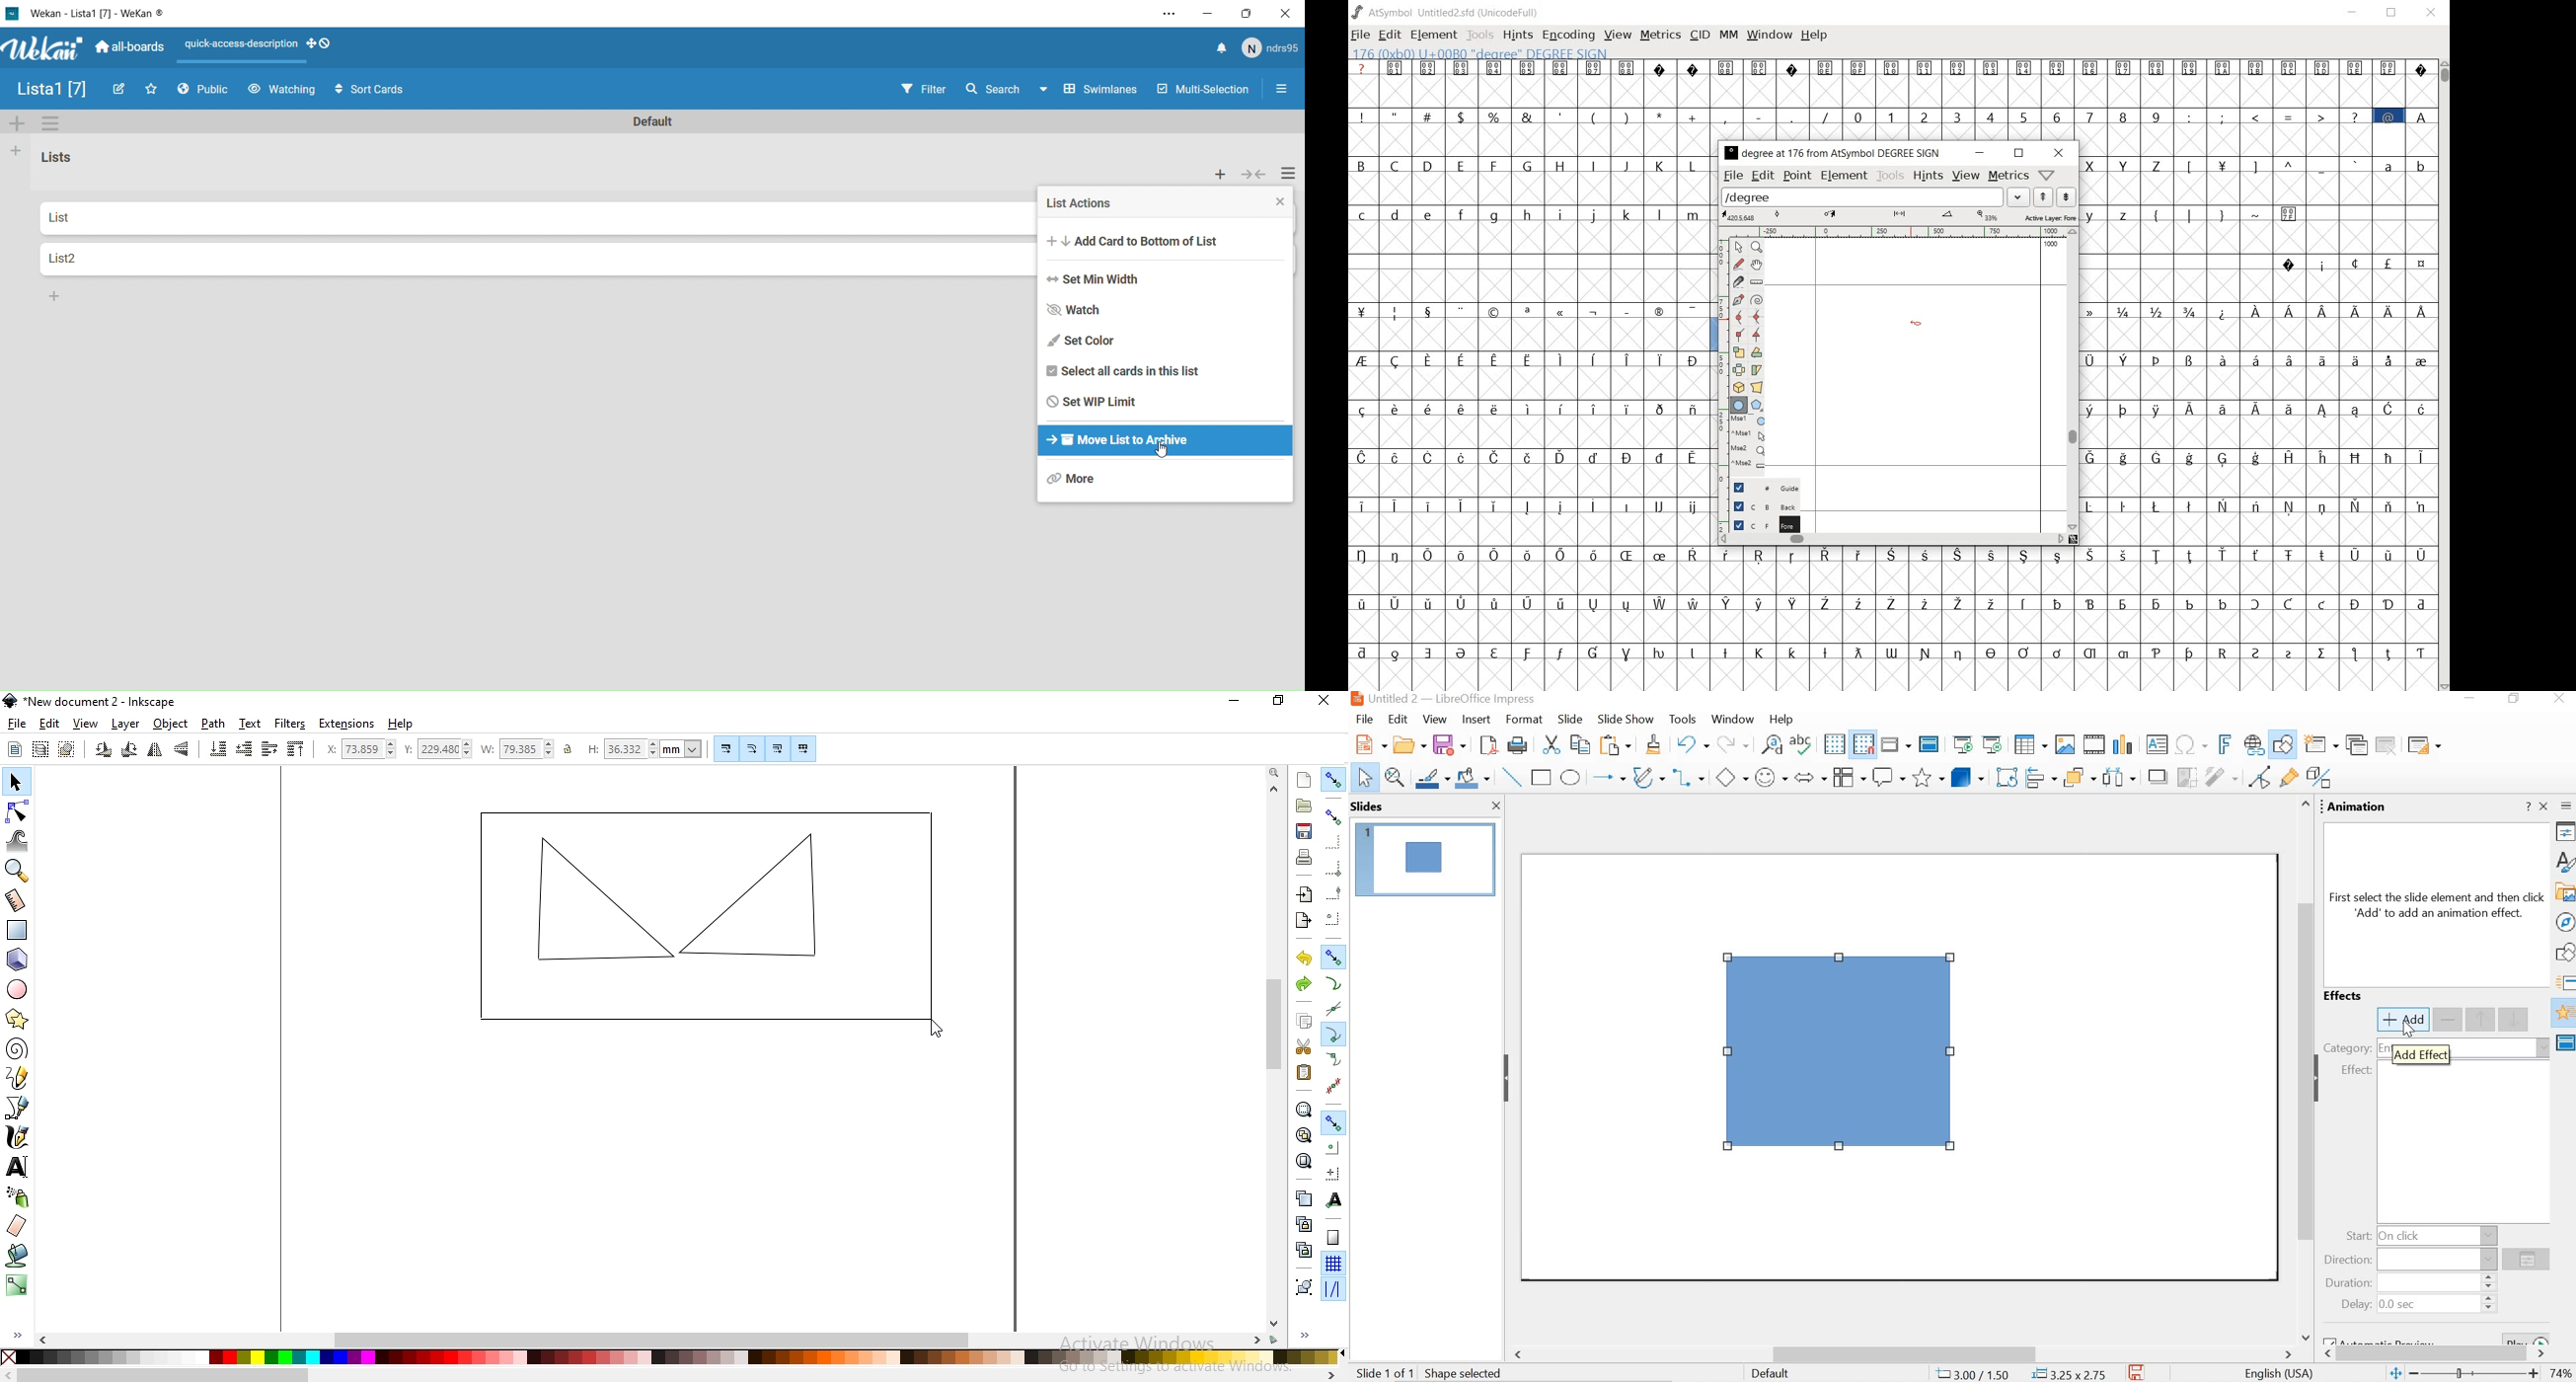  I want to click on objects to distribute, so click(2120, 775).